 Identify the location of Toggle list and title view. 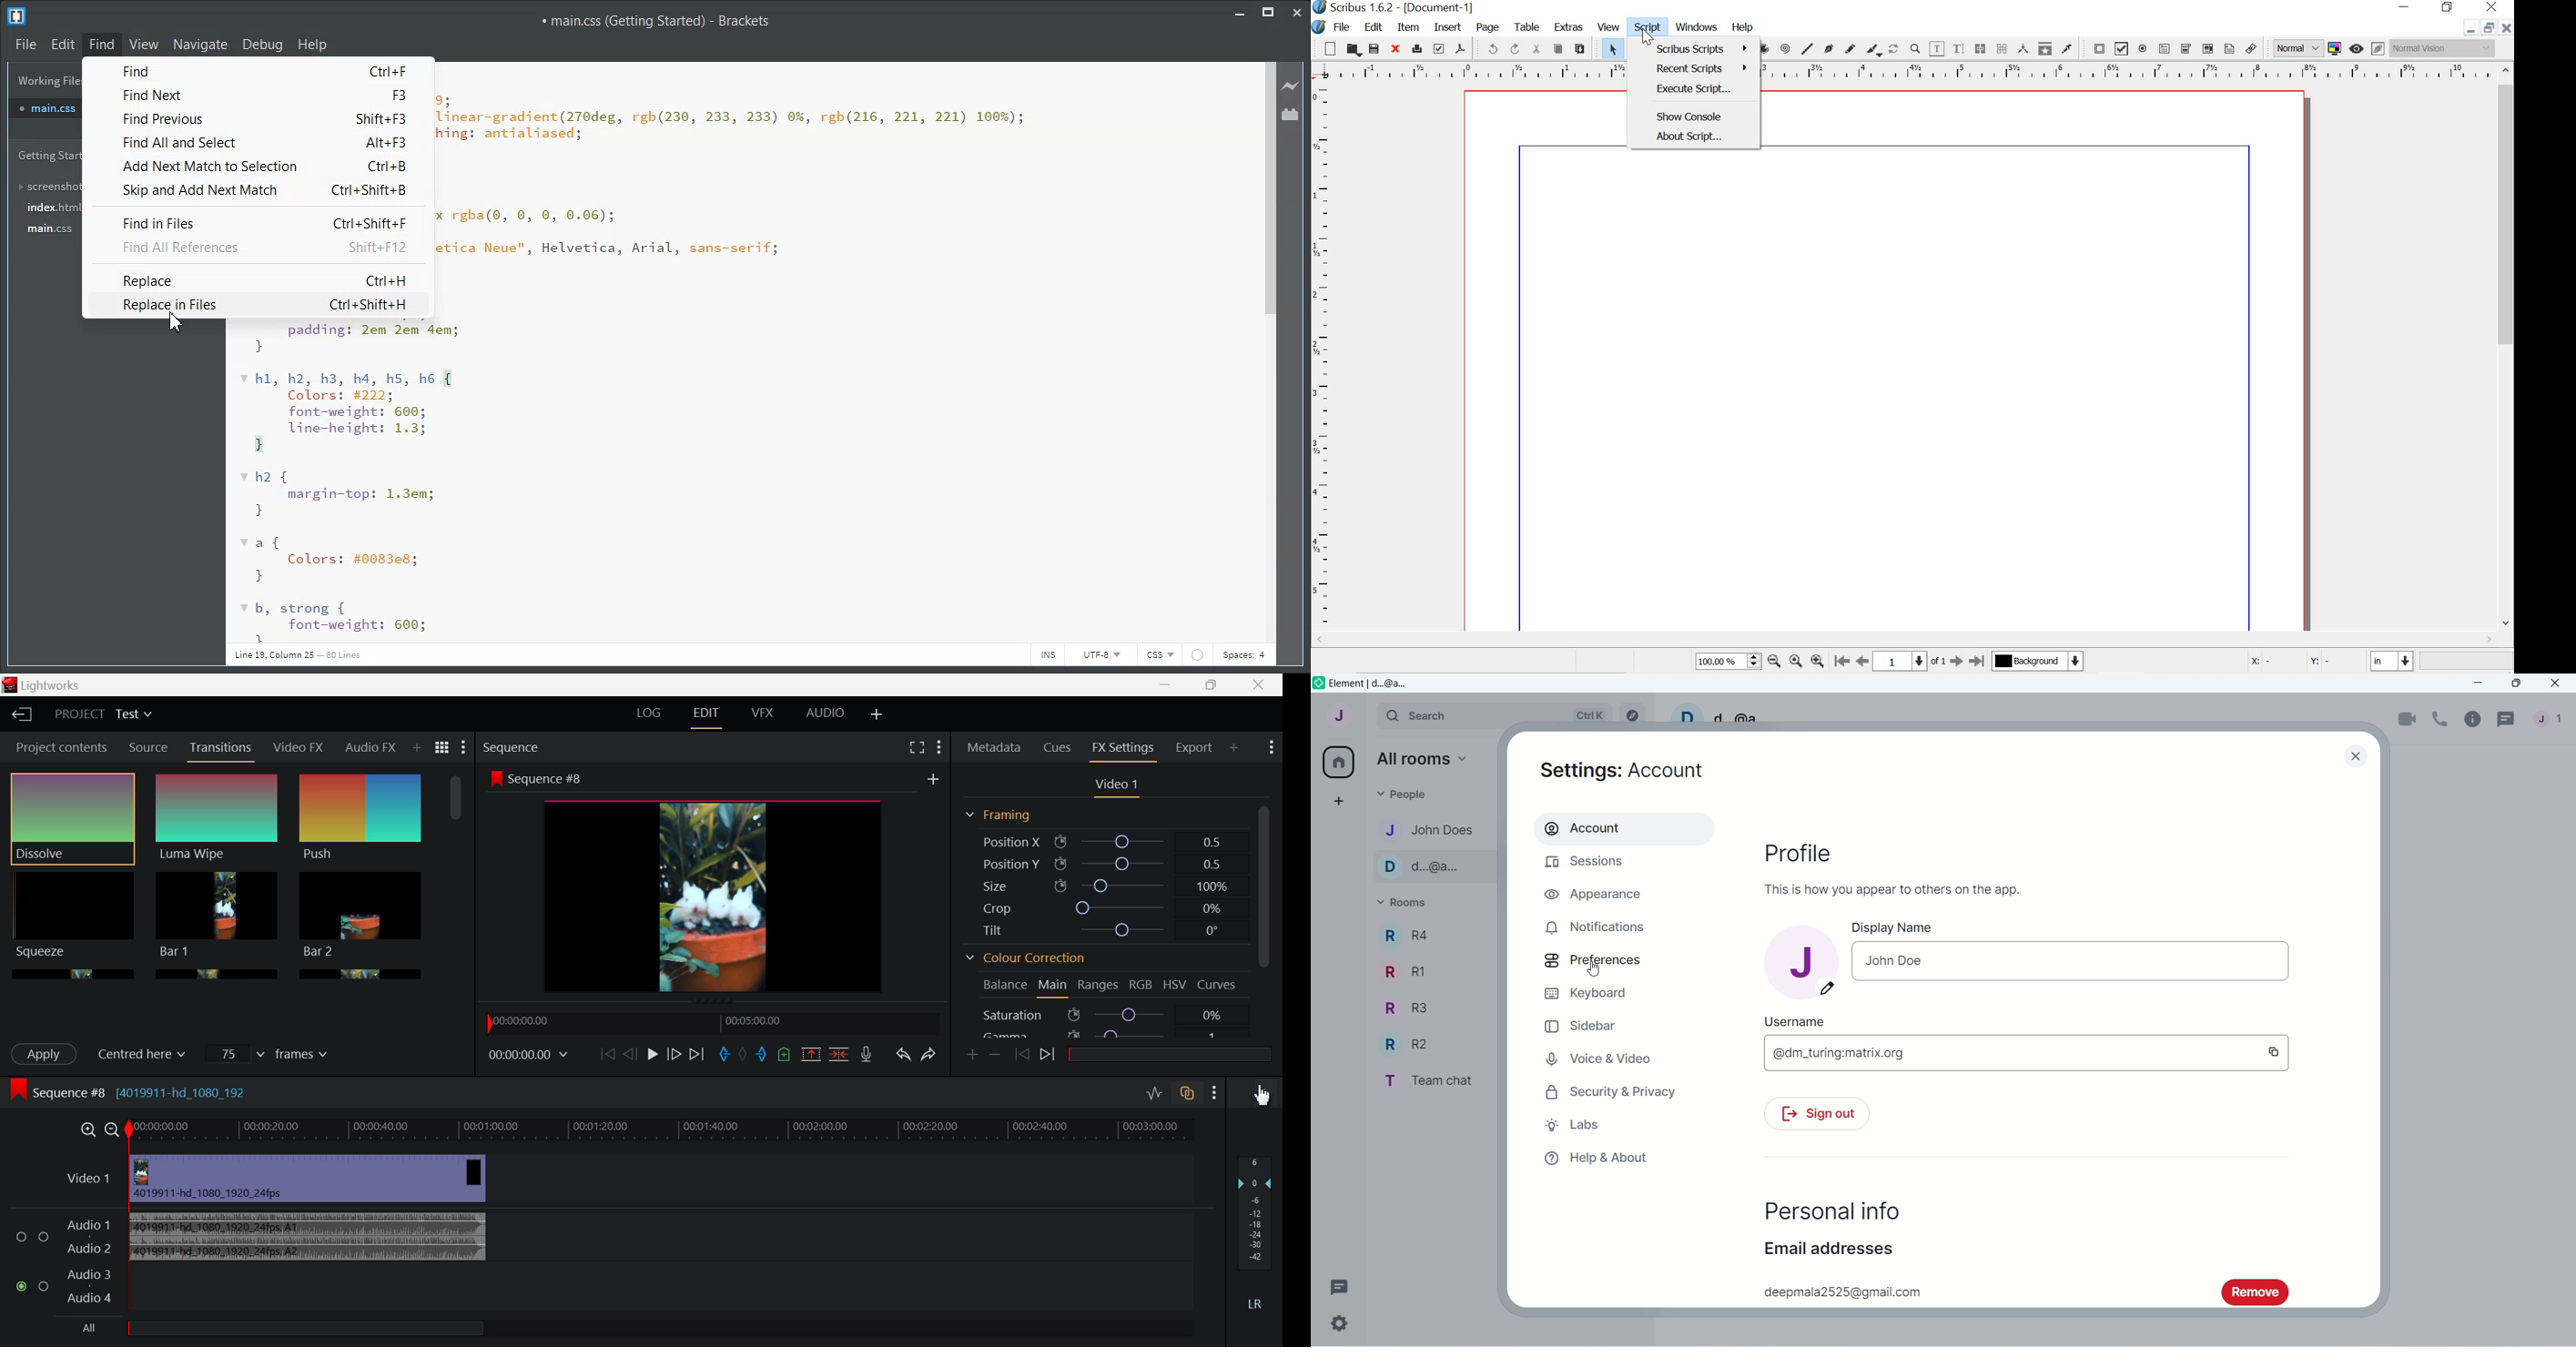
(444, 748).